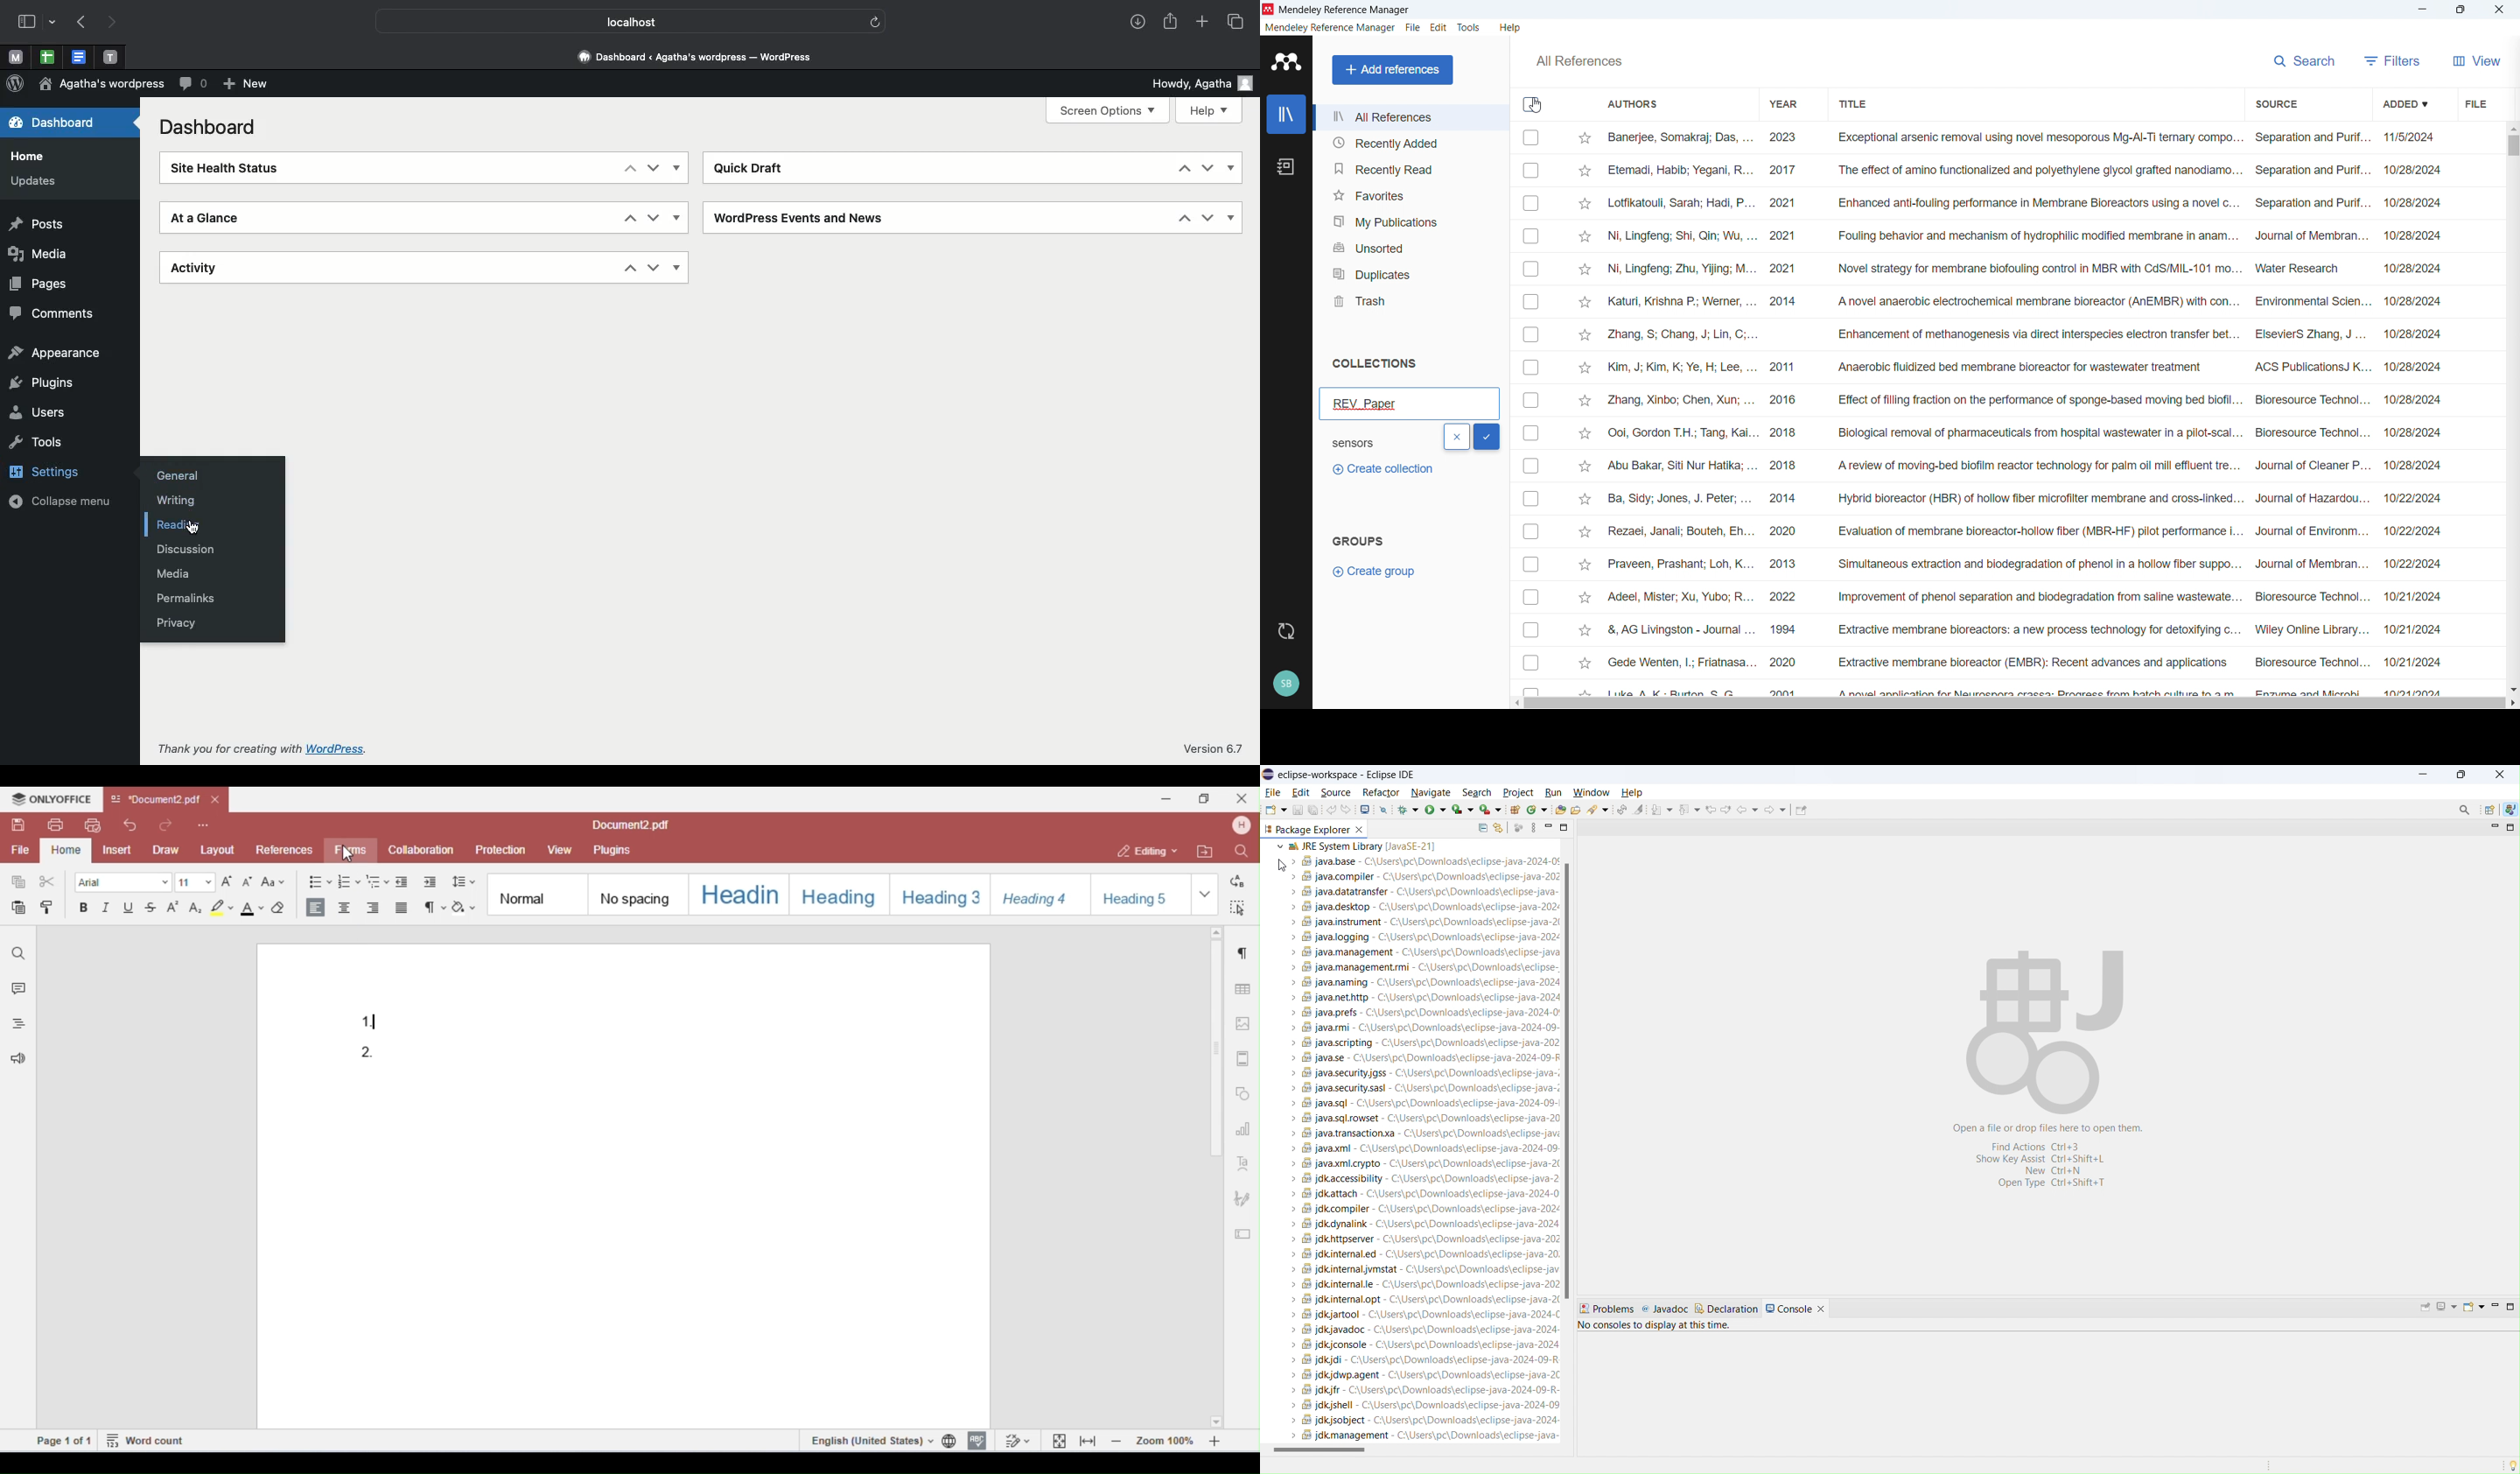 The image size is (2520, 1484). What do you see at coordinates (1584, 466) in the screenshot?
I see `Star mark respective publication` at bounding box center [1584, 466].